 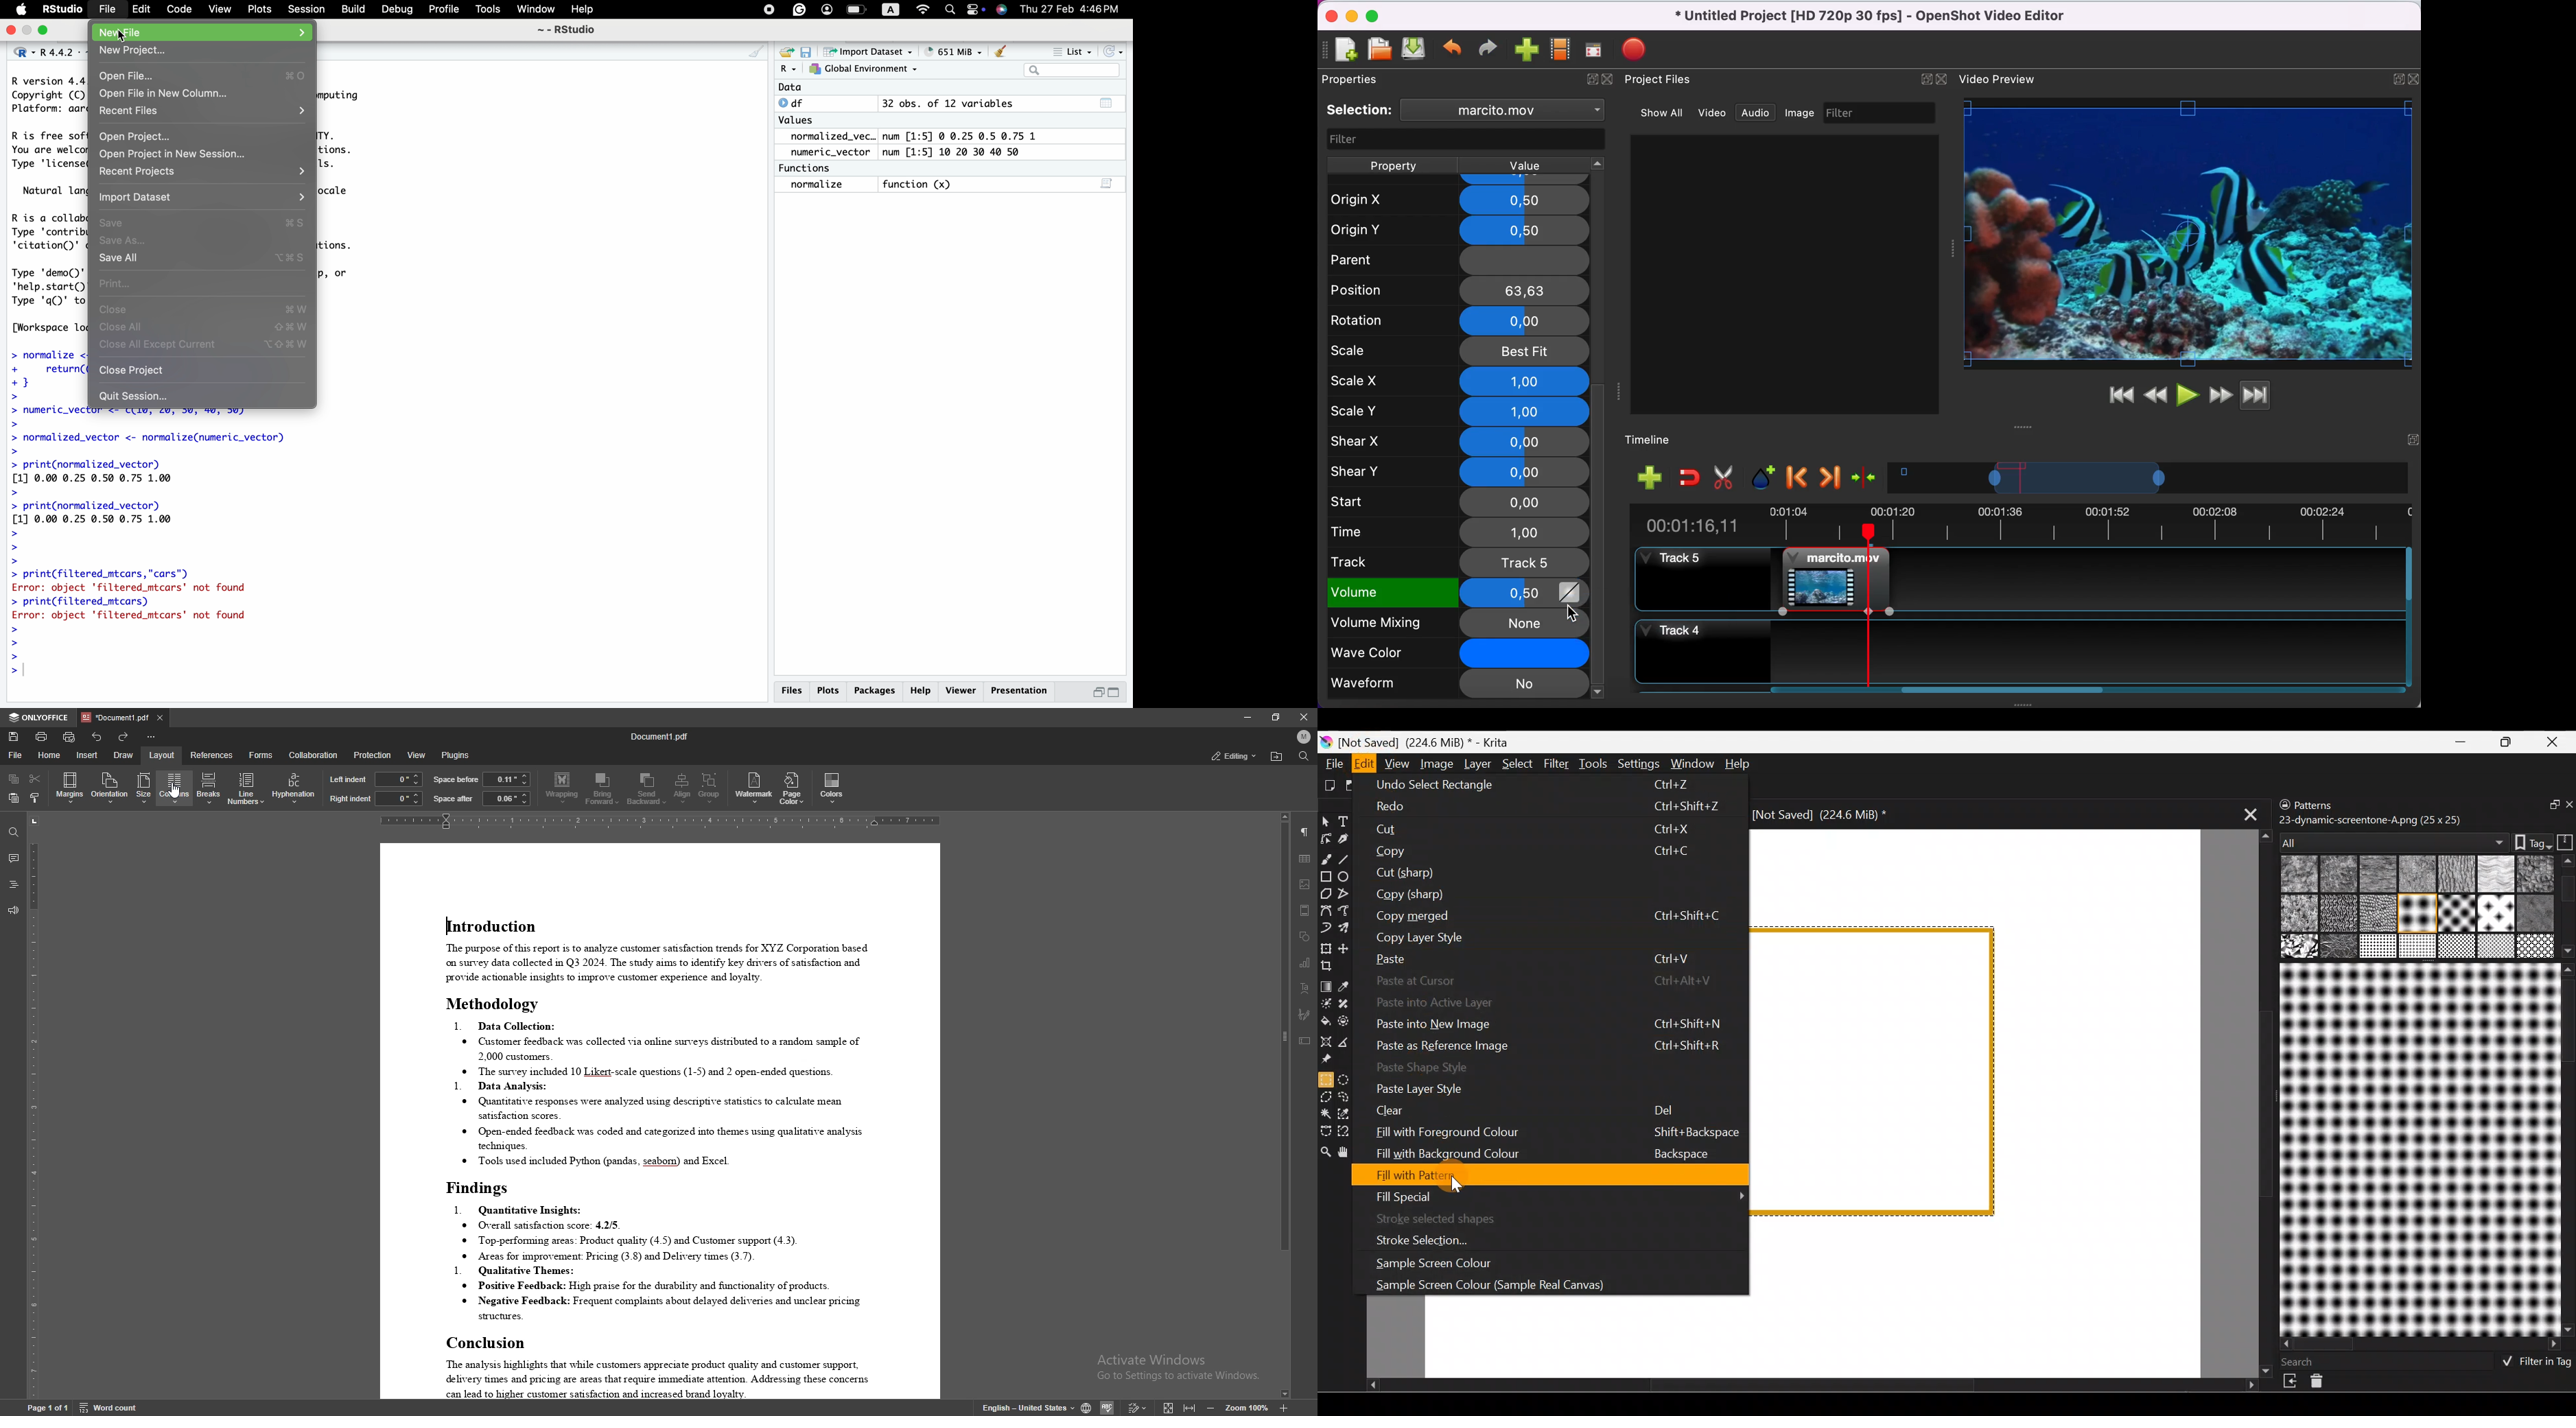 I want to click on chart, so click(x=1305, y=962).